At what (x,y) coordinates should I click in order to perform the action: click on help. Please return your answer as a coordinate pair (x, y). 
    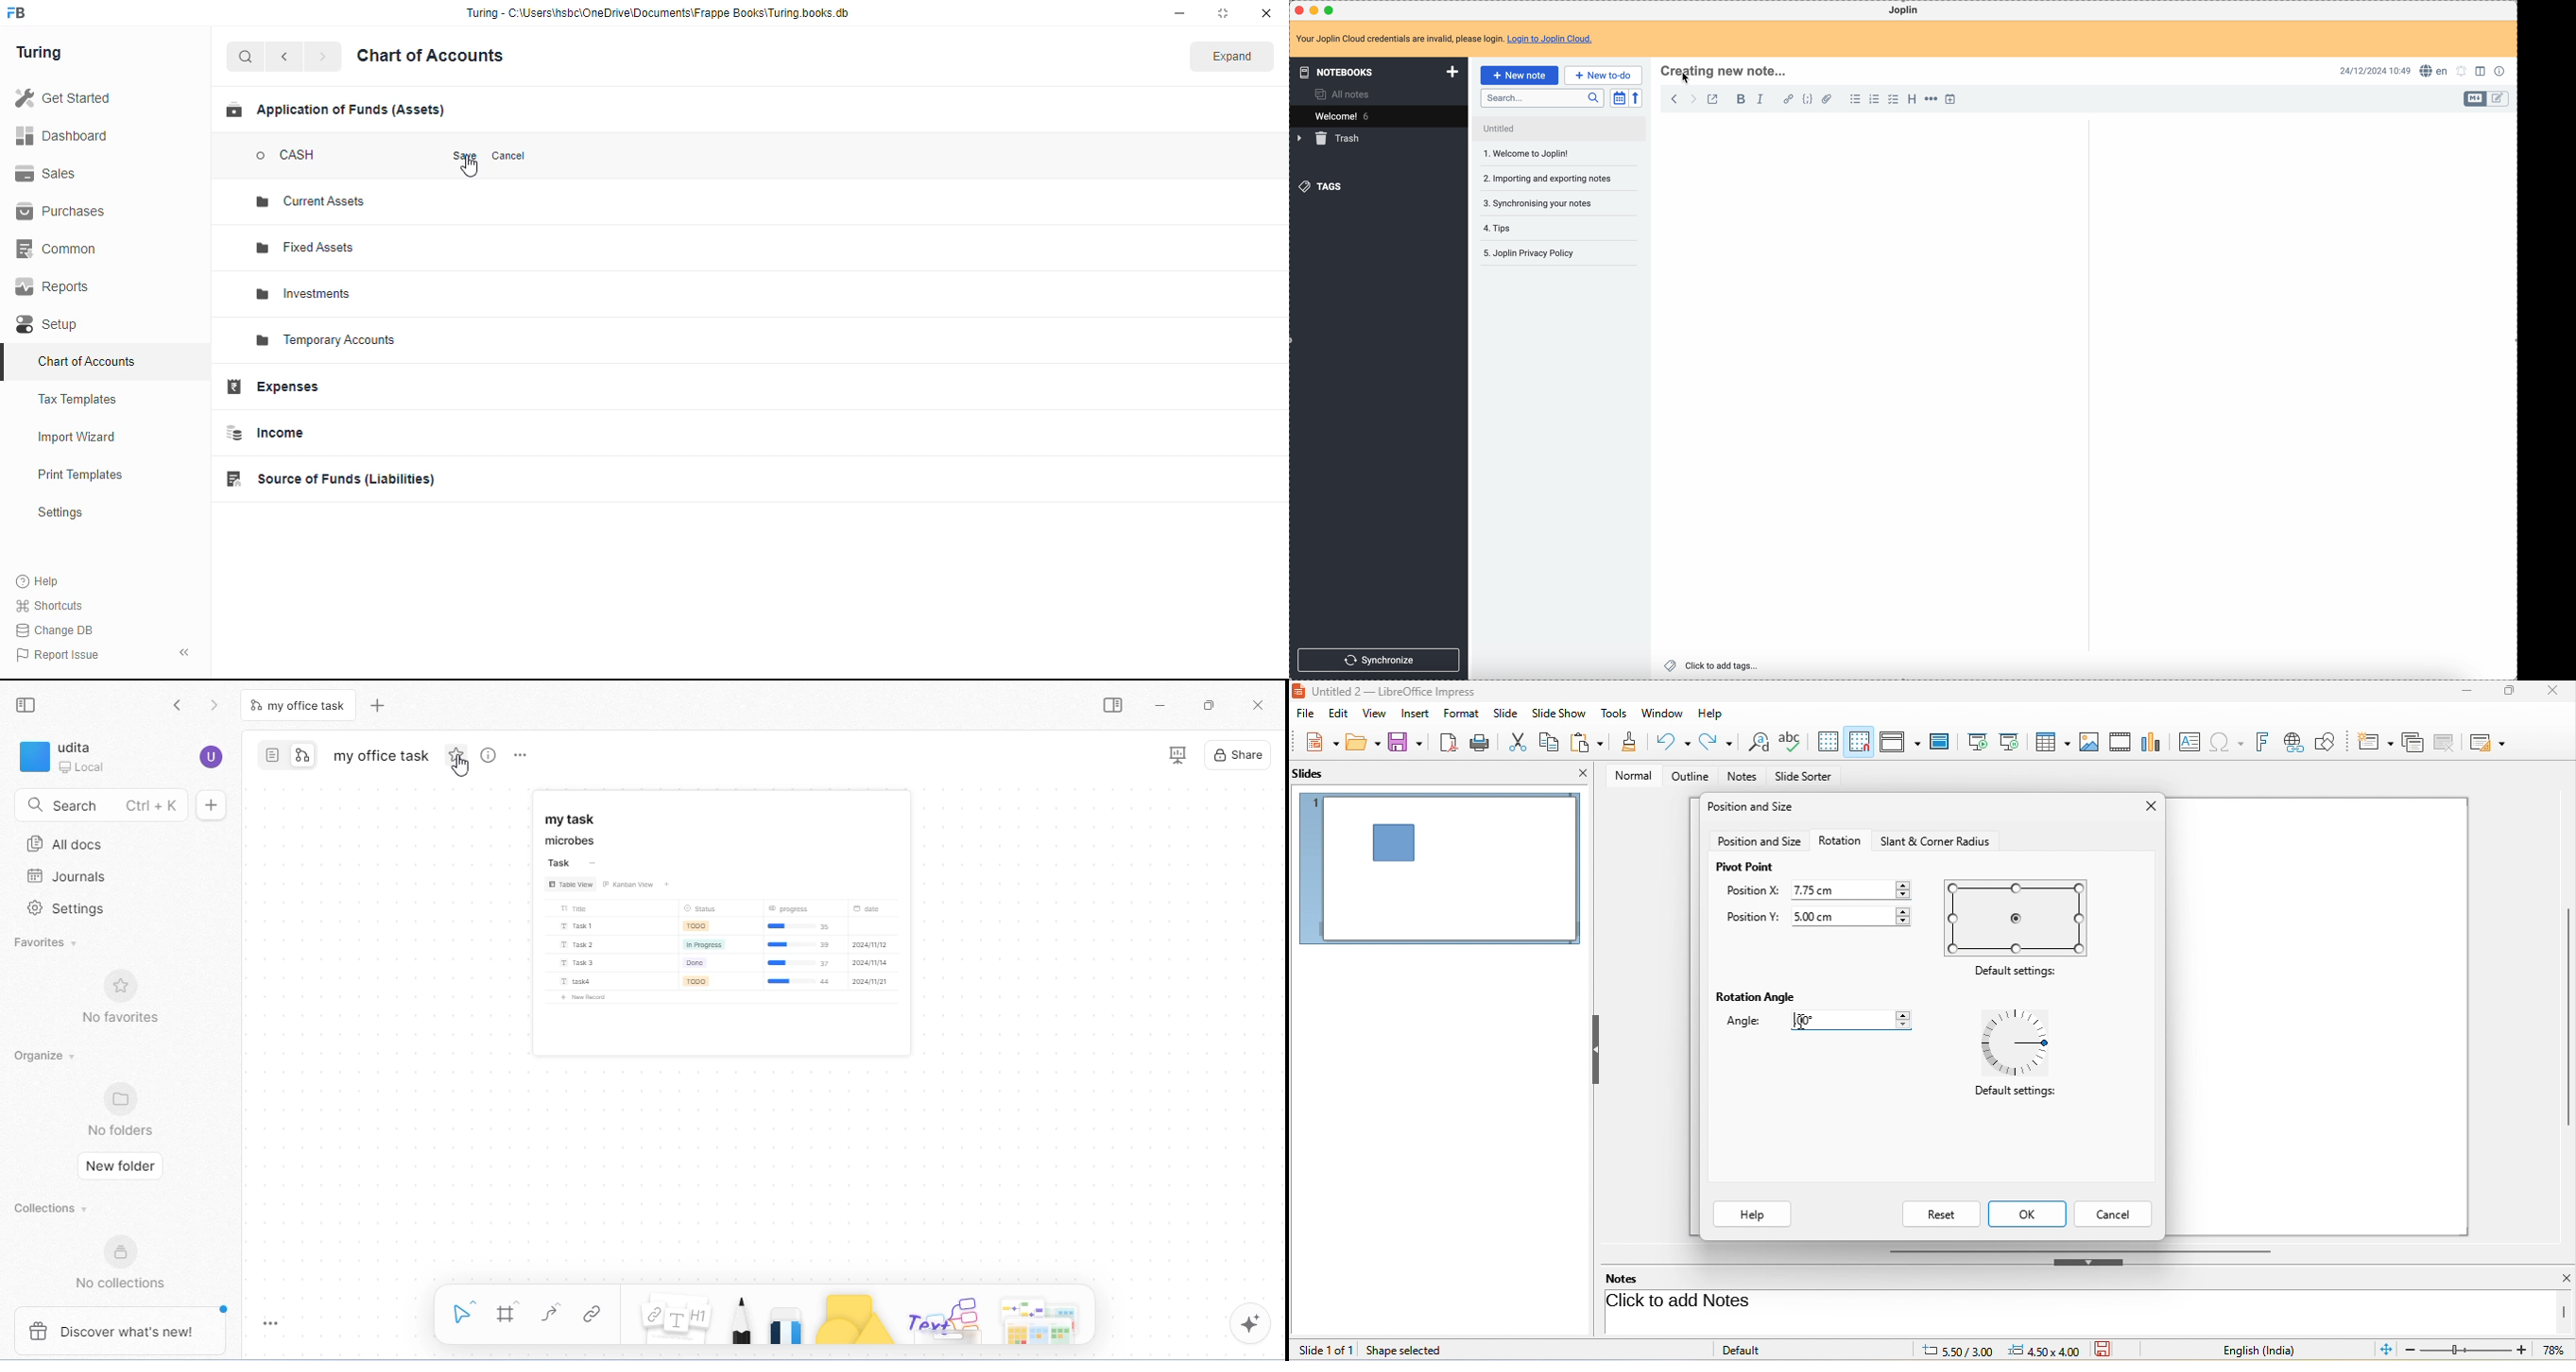
    Looking at the image, I should click on (38, 581).